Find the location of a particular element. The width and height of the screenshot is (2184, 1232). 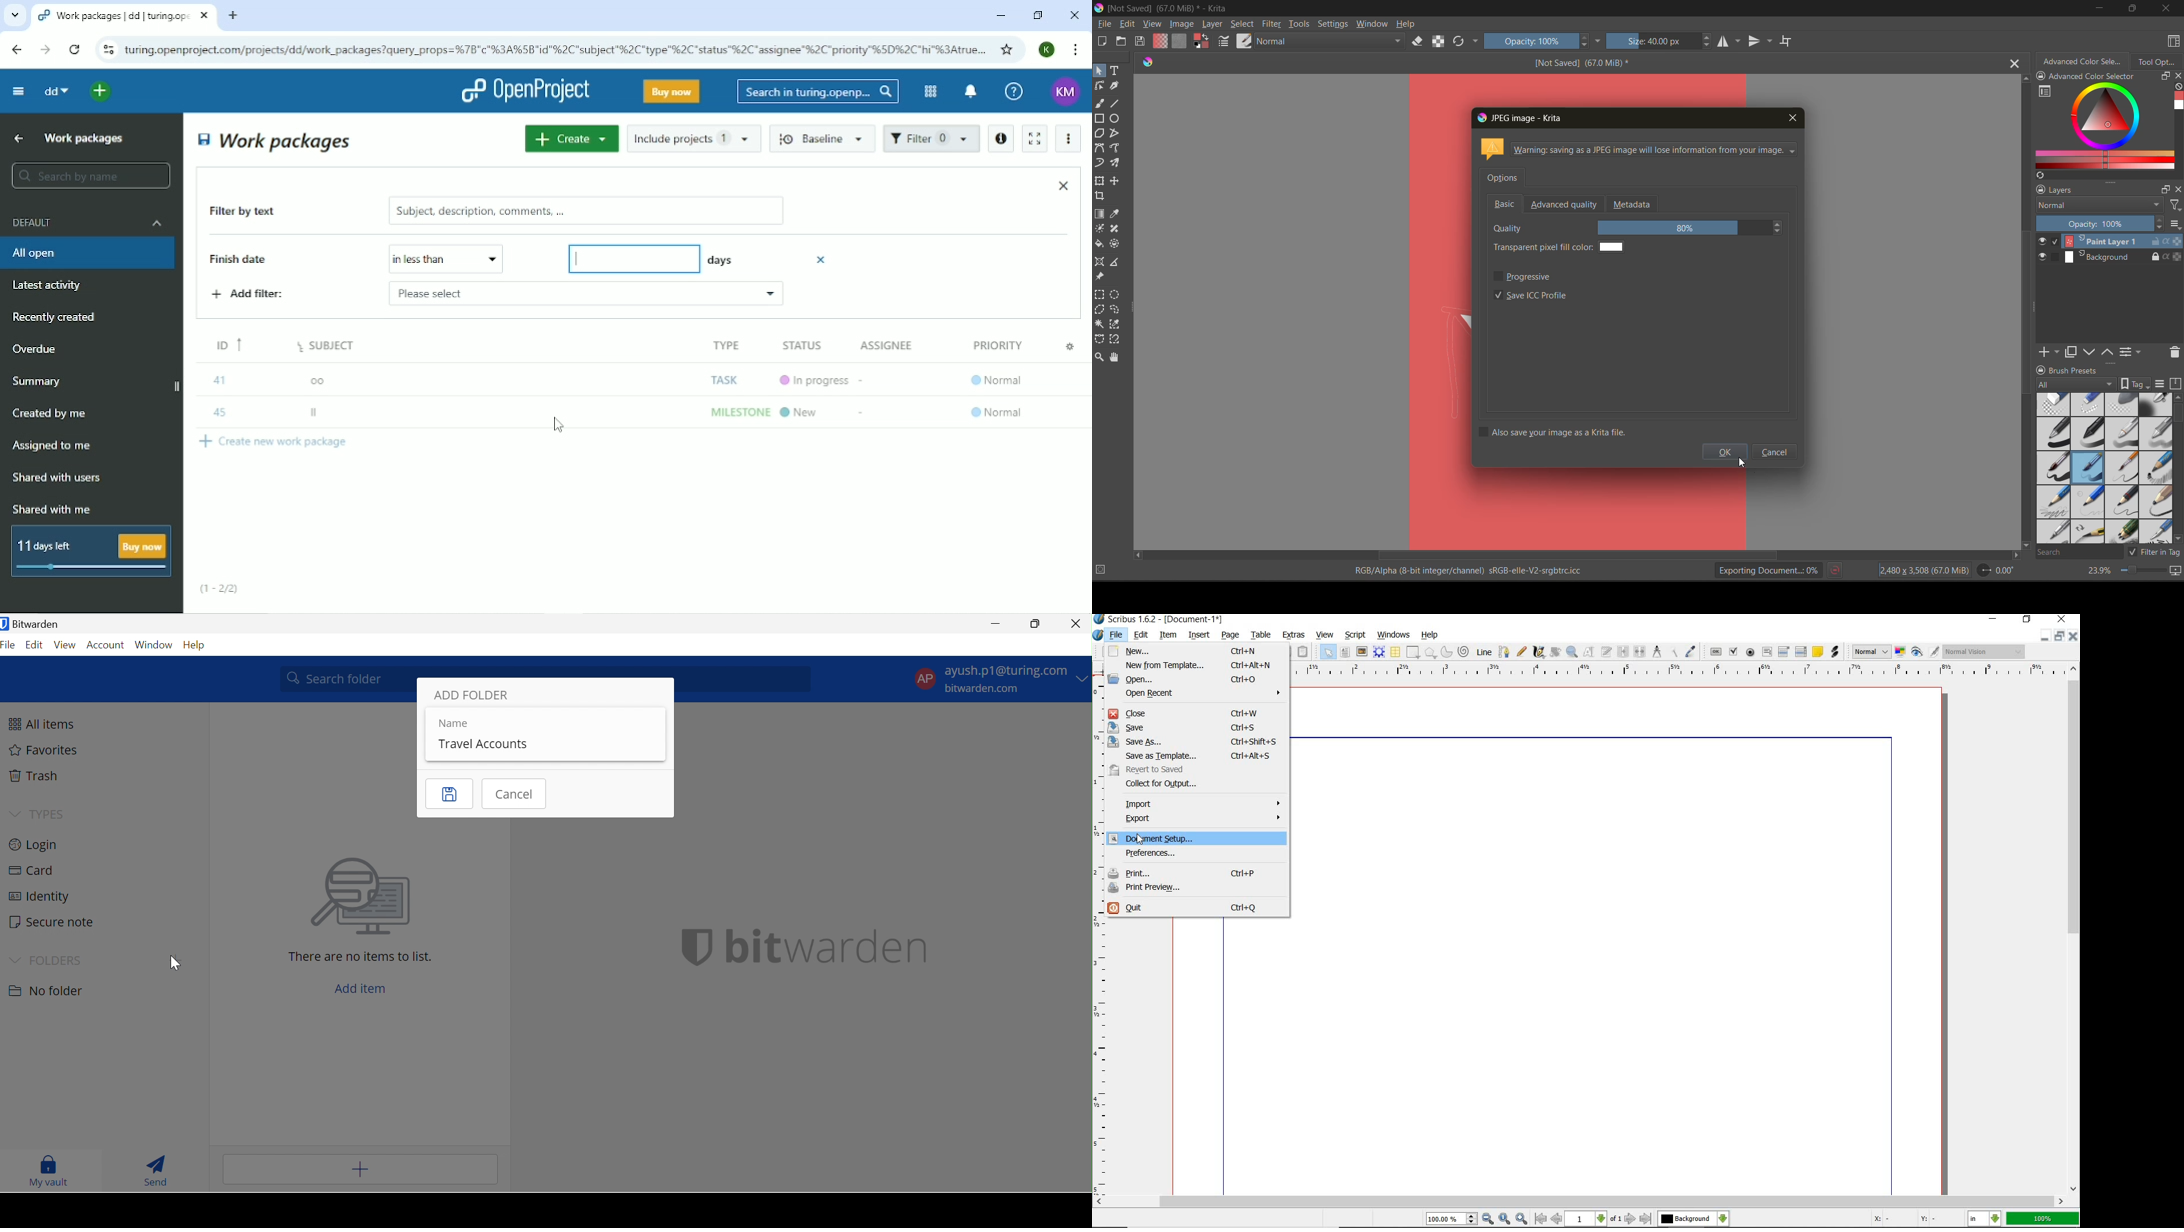

spiral is located at coordinates (1465, 651).